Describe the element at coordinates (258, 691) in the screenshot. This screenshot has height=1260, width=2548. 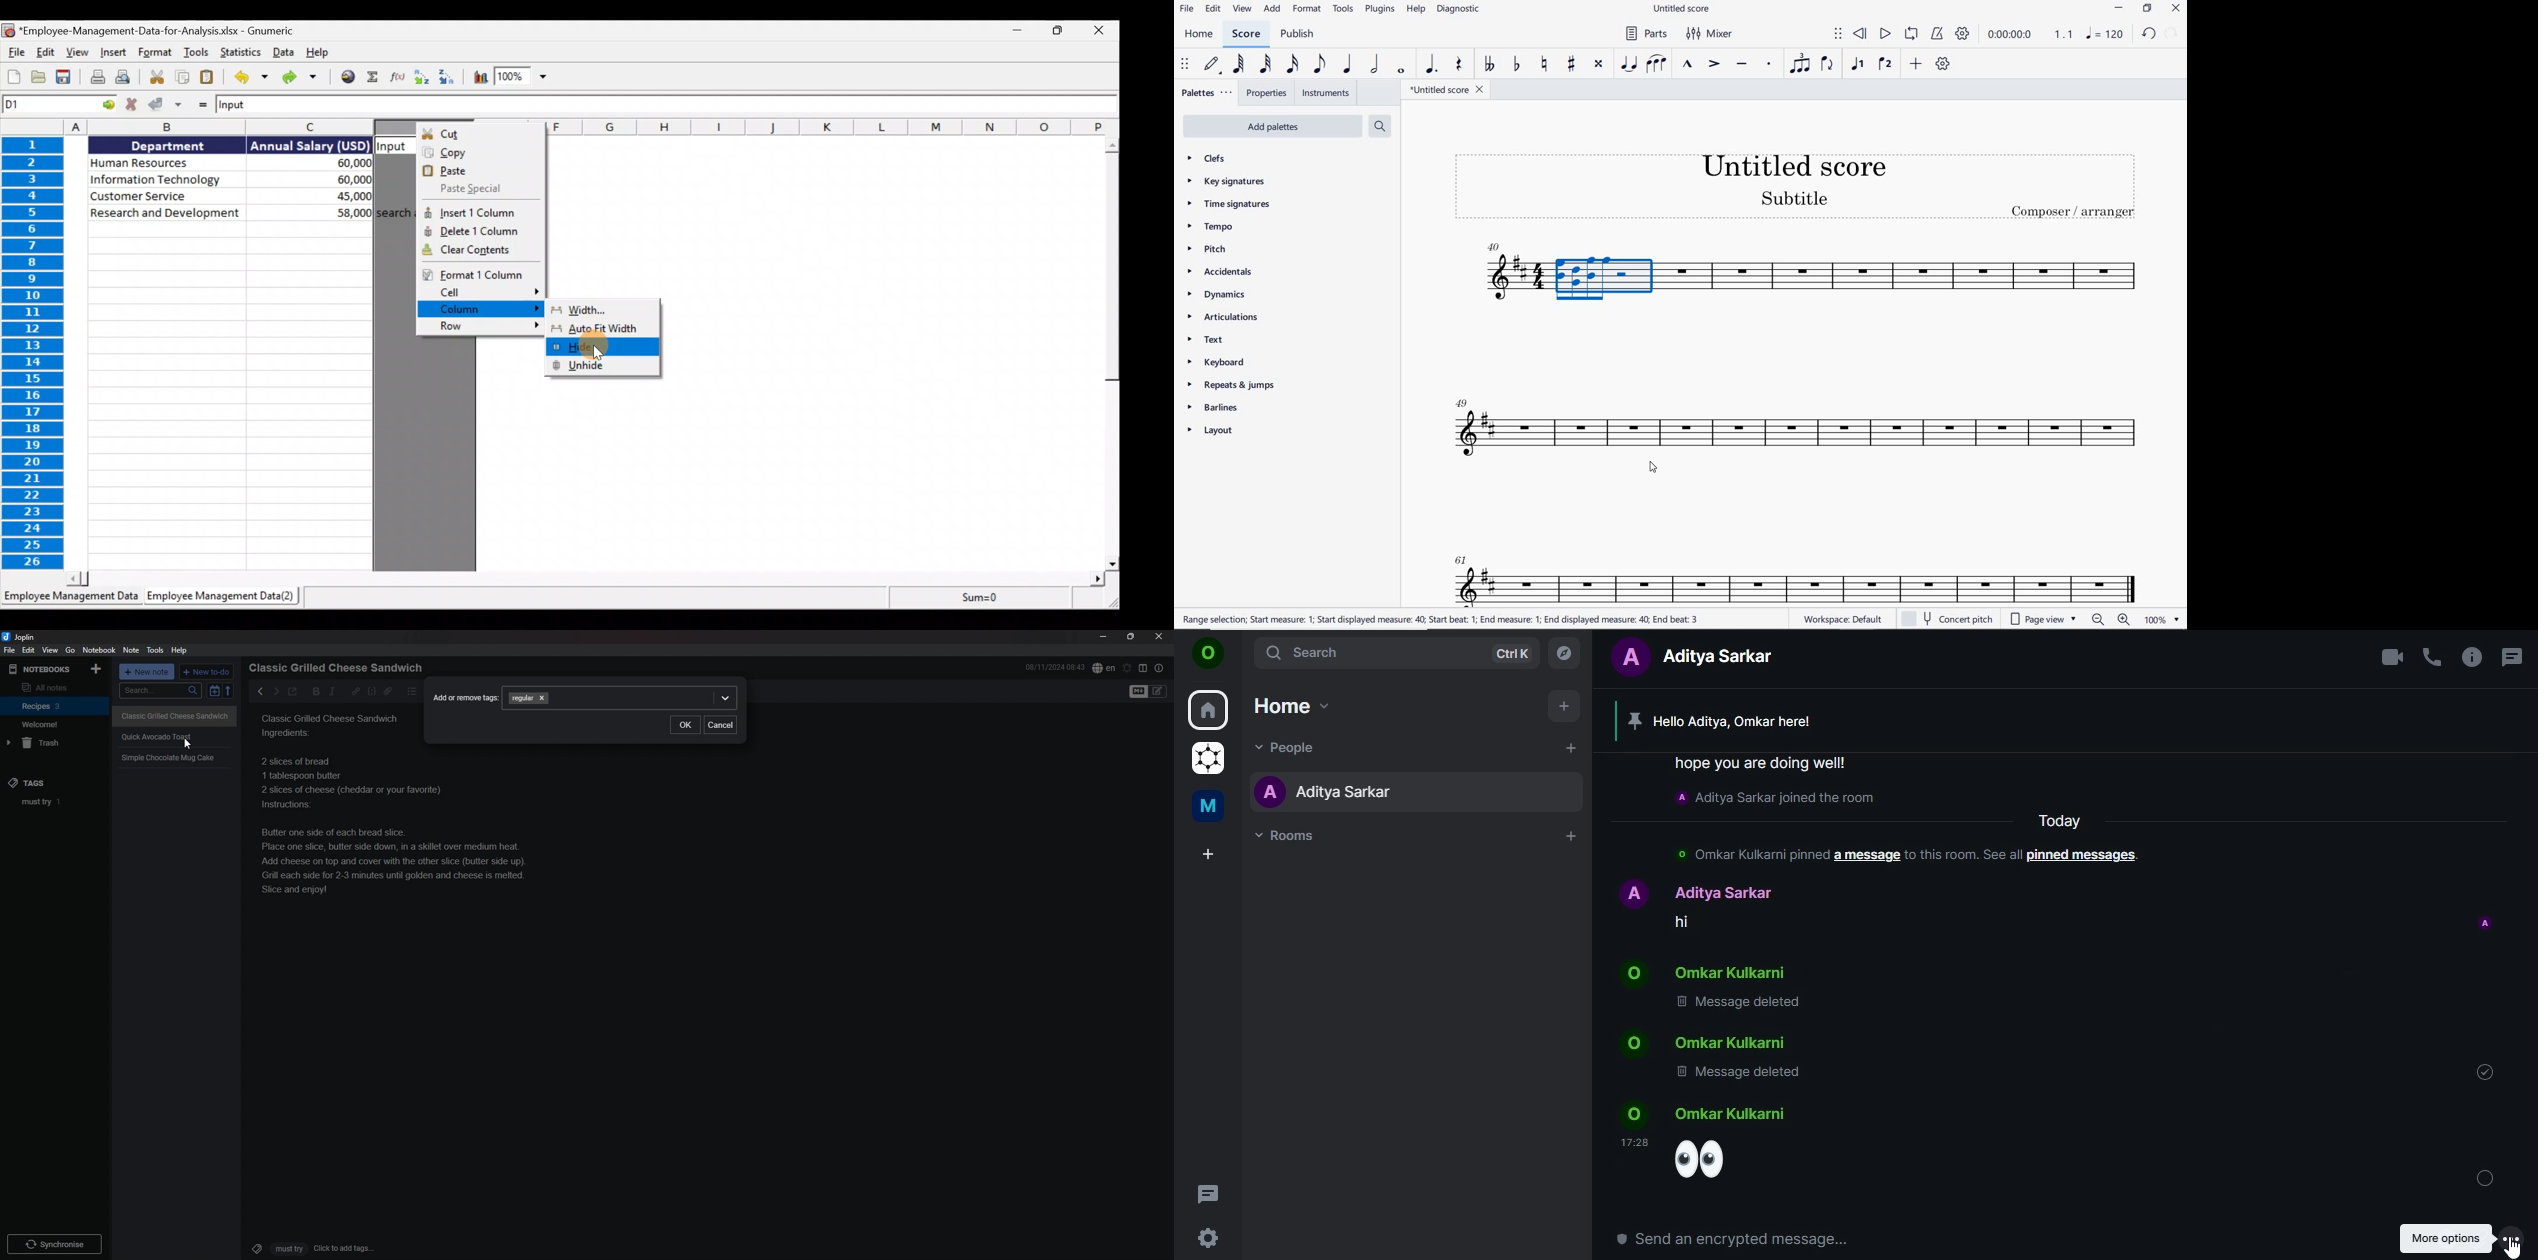
I see `back` at that location.